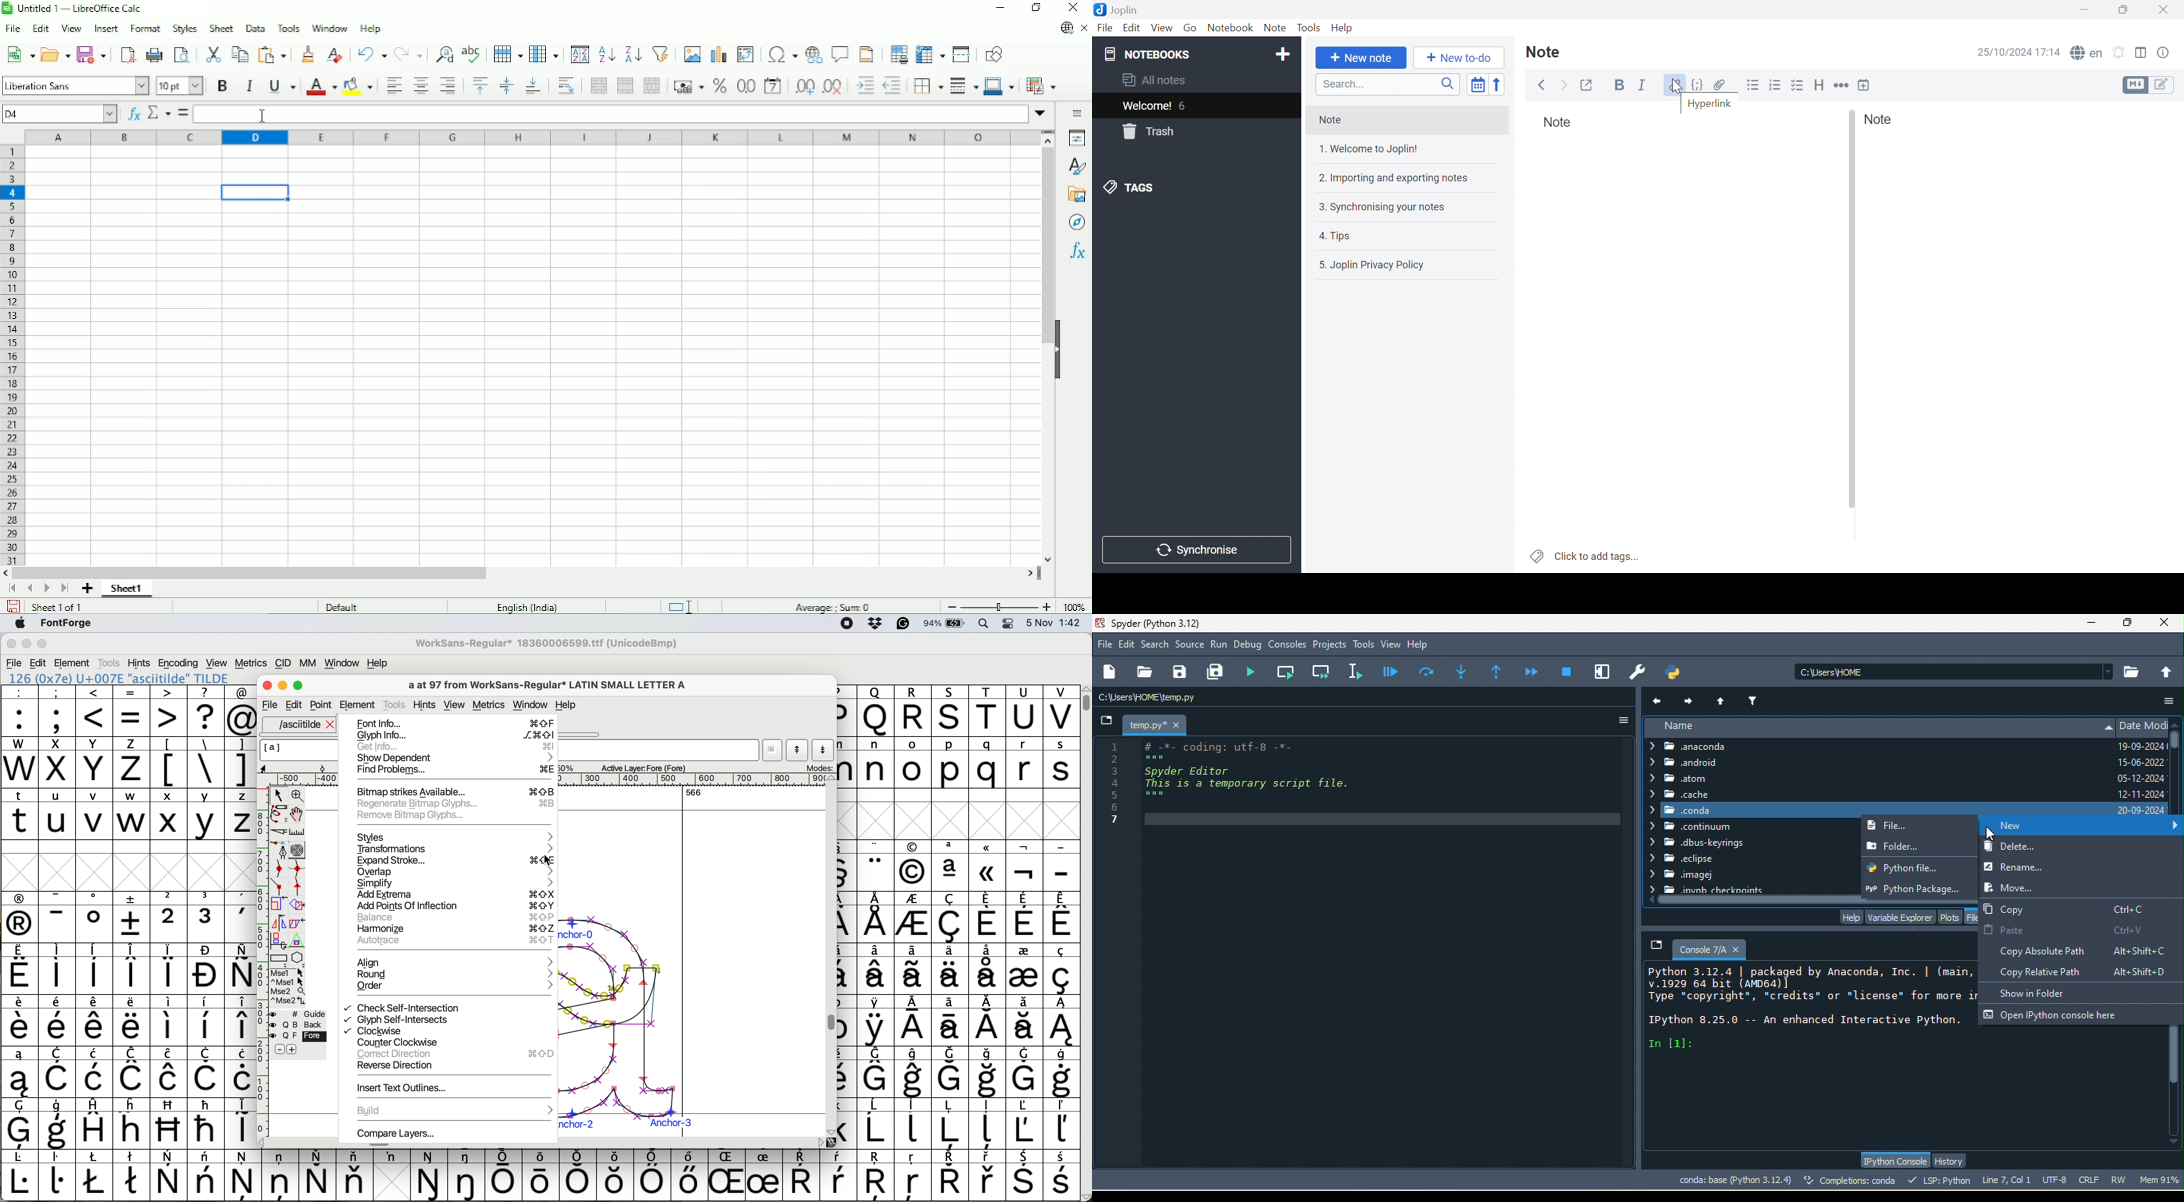 This screenshot has width=2184, height=1204. Describe the element at coordinates (830, 1132) in the screenshot. I see `scroll button` at that location.